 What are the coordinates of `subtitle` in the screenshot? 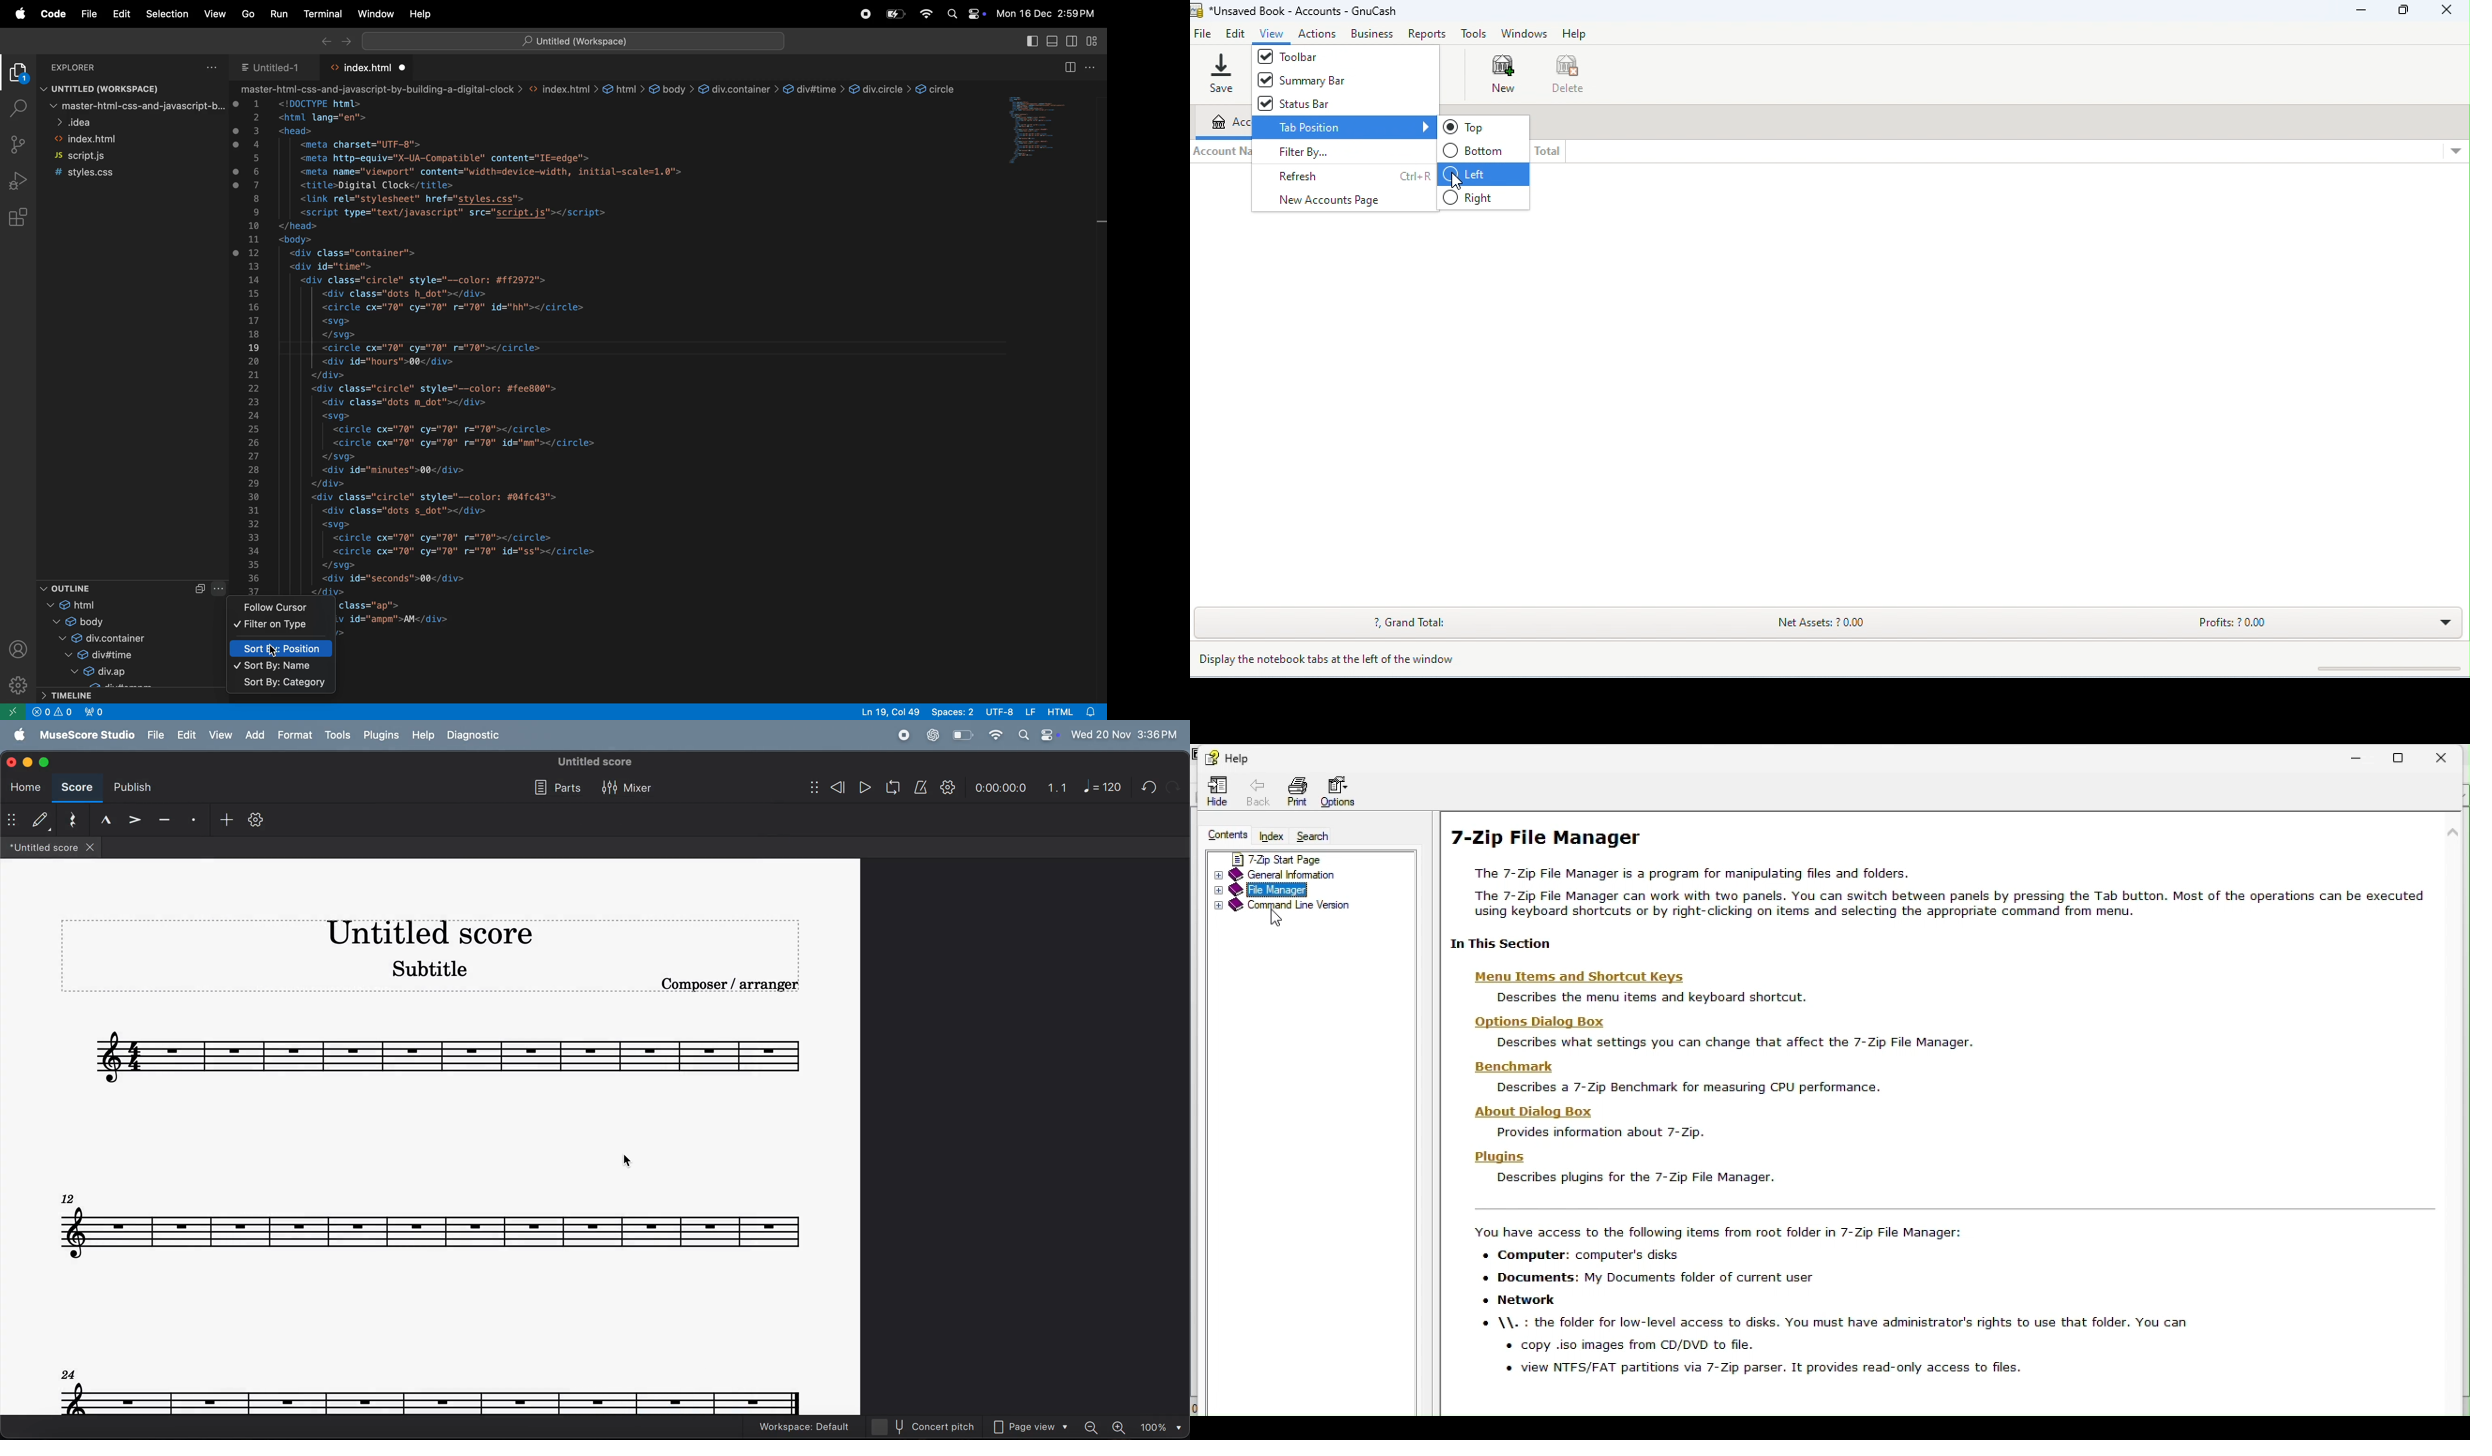 It's located at (425, 967).